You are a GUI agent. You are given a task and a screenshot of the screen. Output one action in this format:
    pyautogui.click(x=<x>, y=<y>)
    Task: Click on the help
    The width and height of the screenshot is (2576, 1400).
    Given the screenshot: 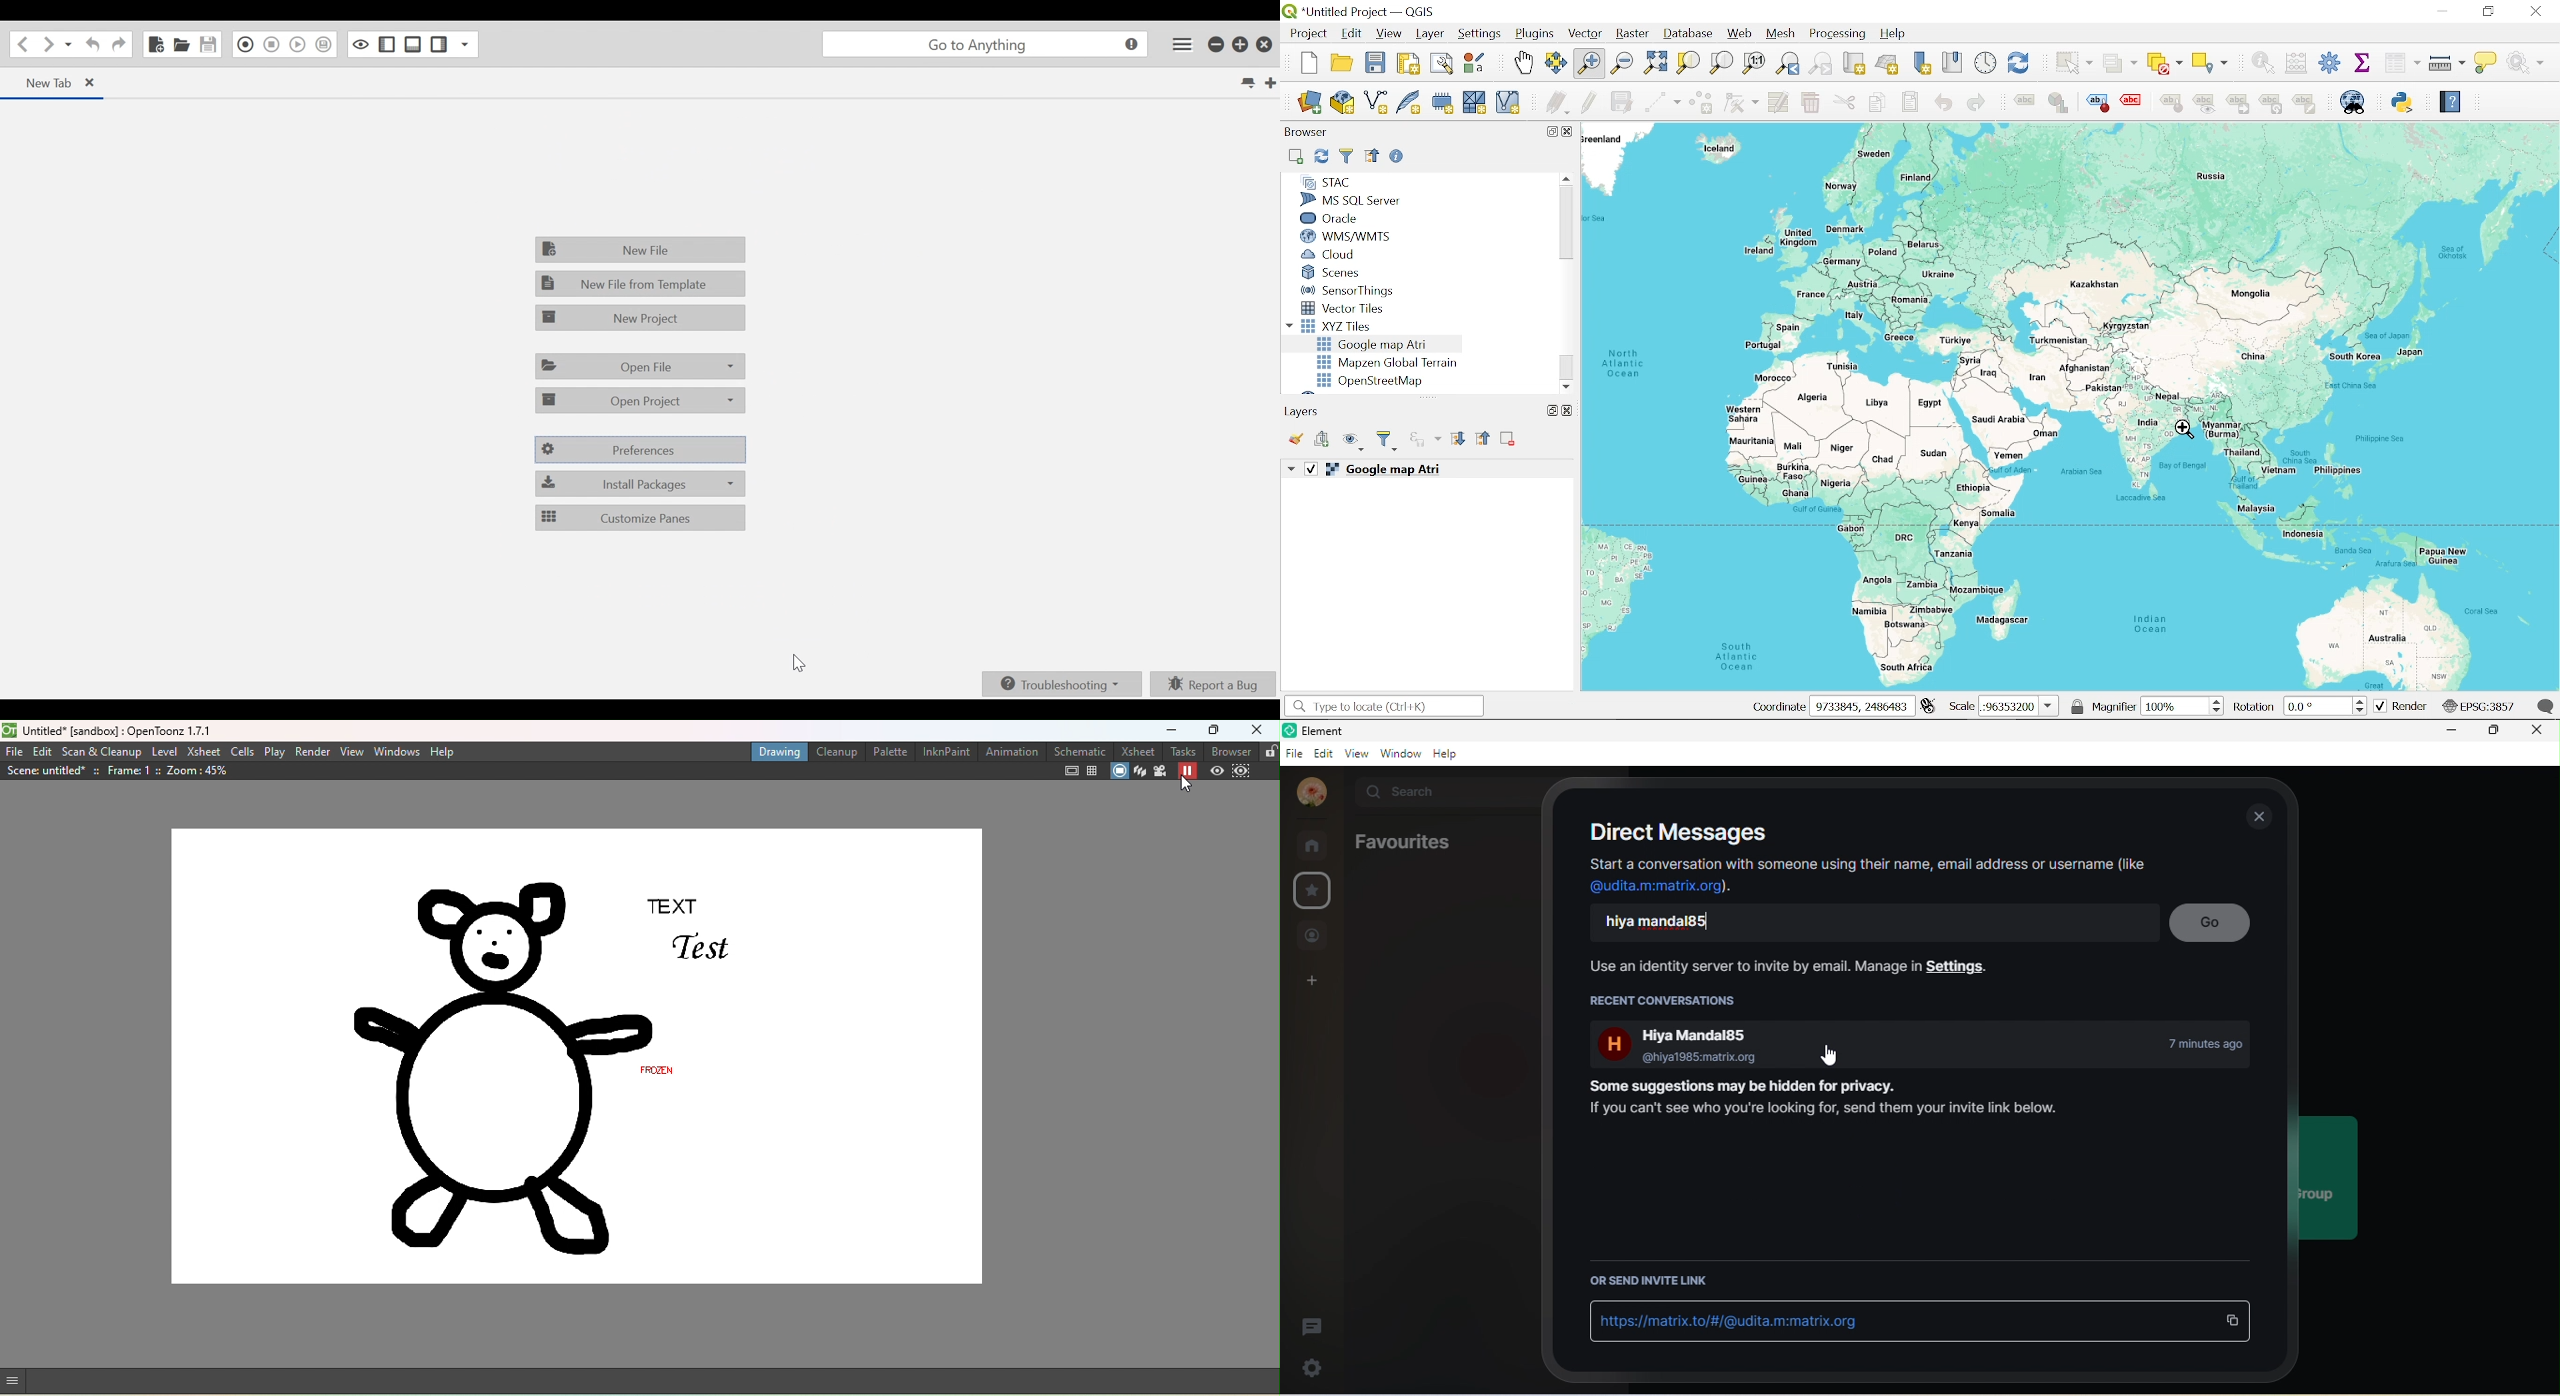 What is the action you would take?
    pyautogui.click(x=1451, y=754)
    